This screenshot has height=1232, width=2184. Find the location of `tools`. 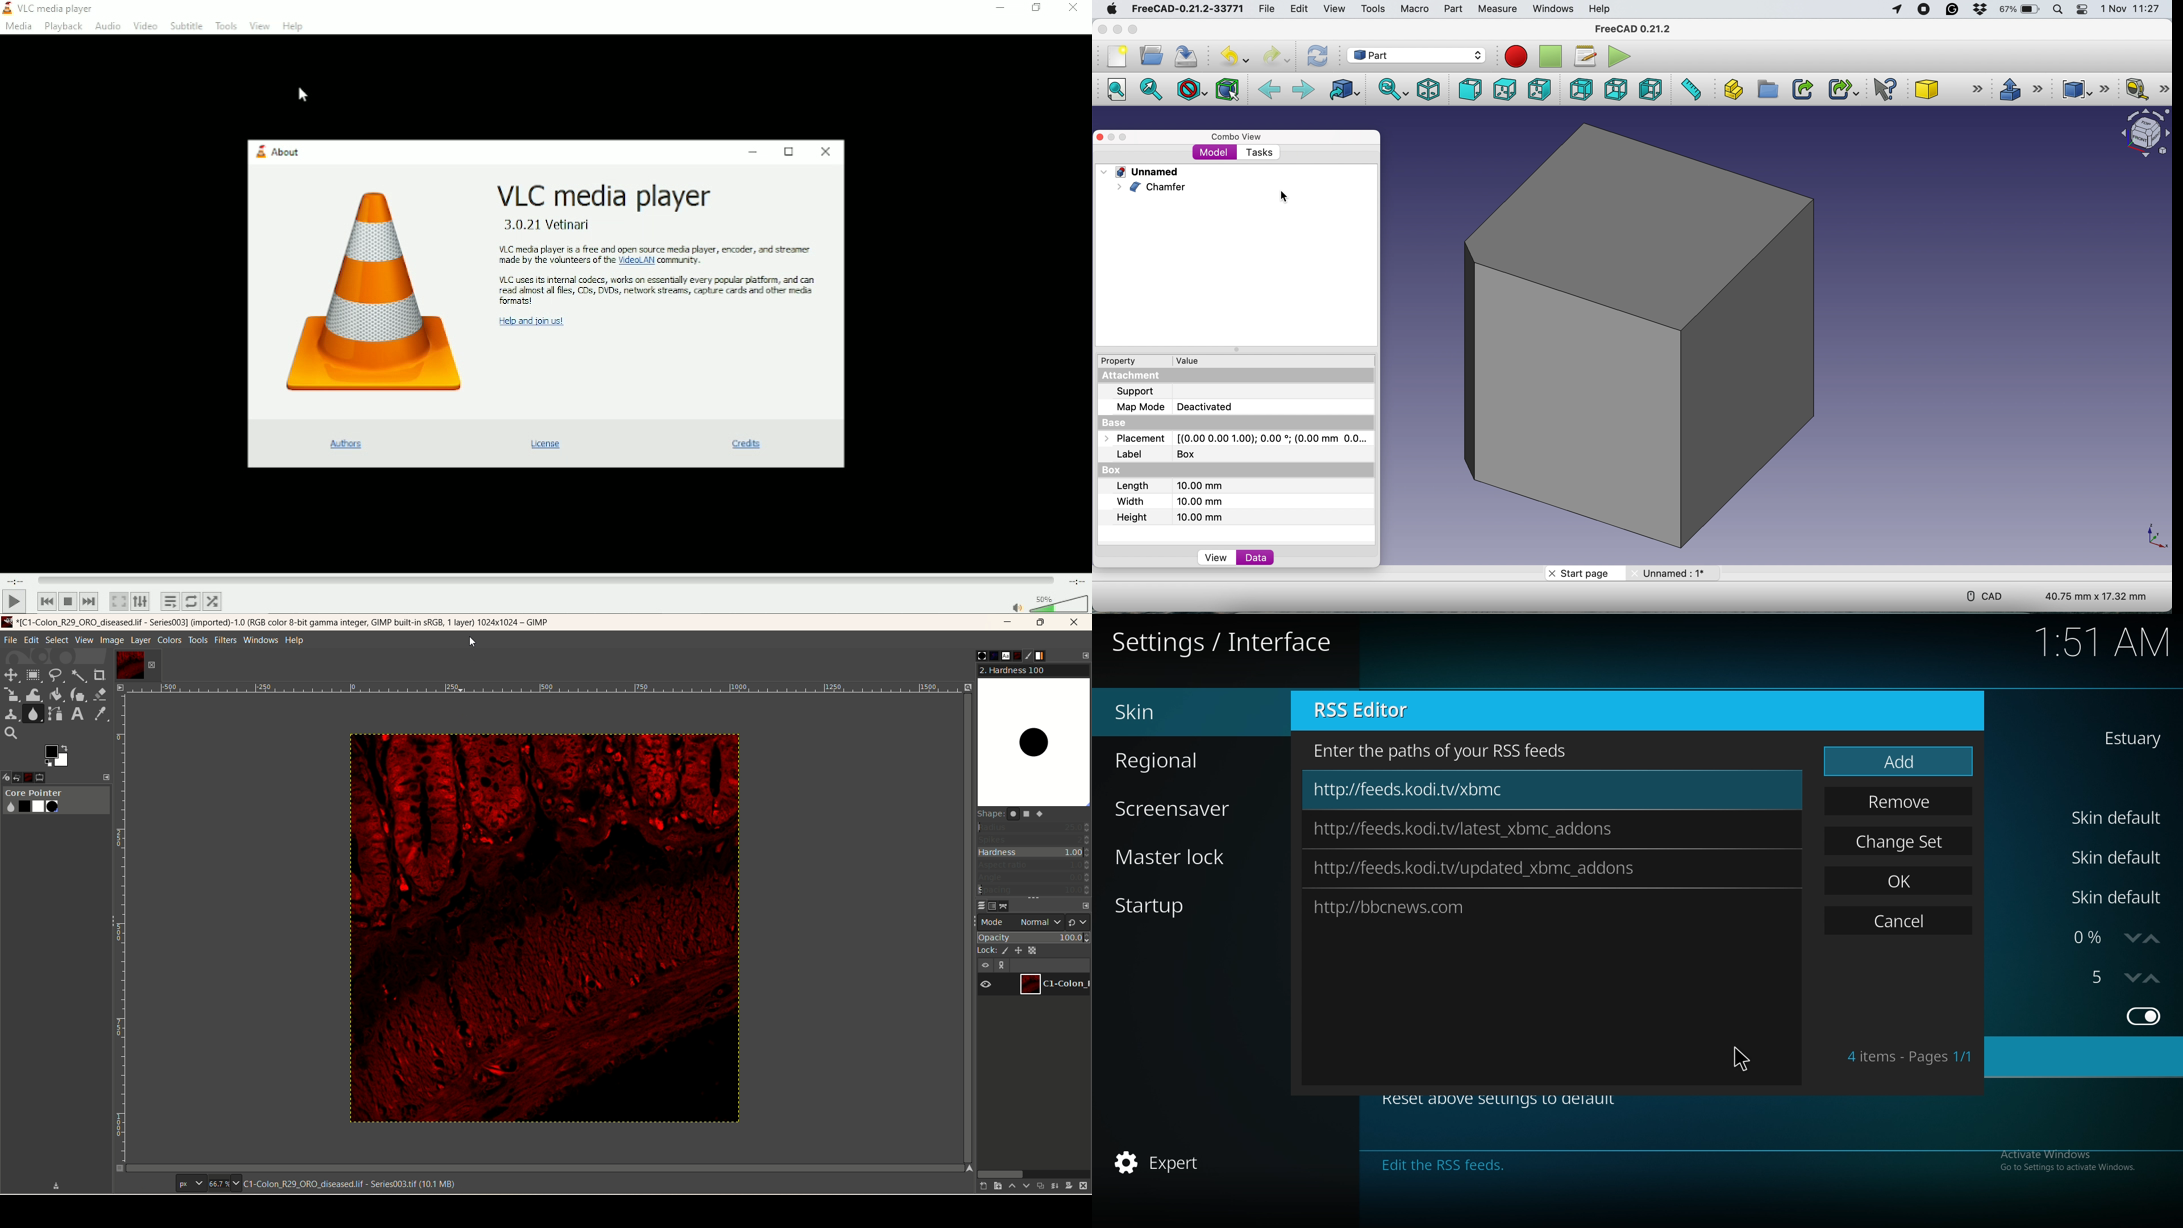

tools is located at coordinates (1374, 9).